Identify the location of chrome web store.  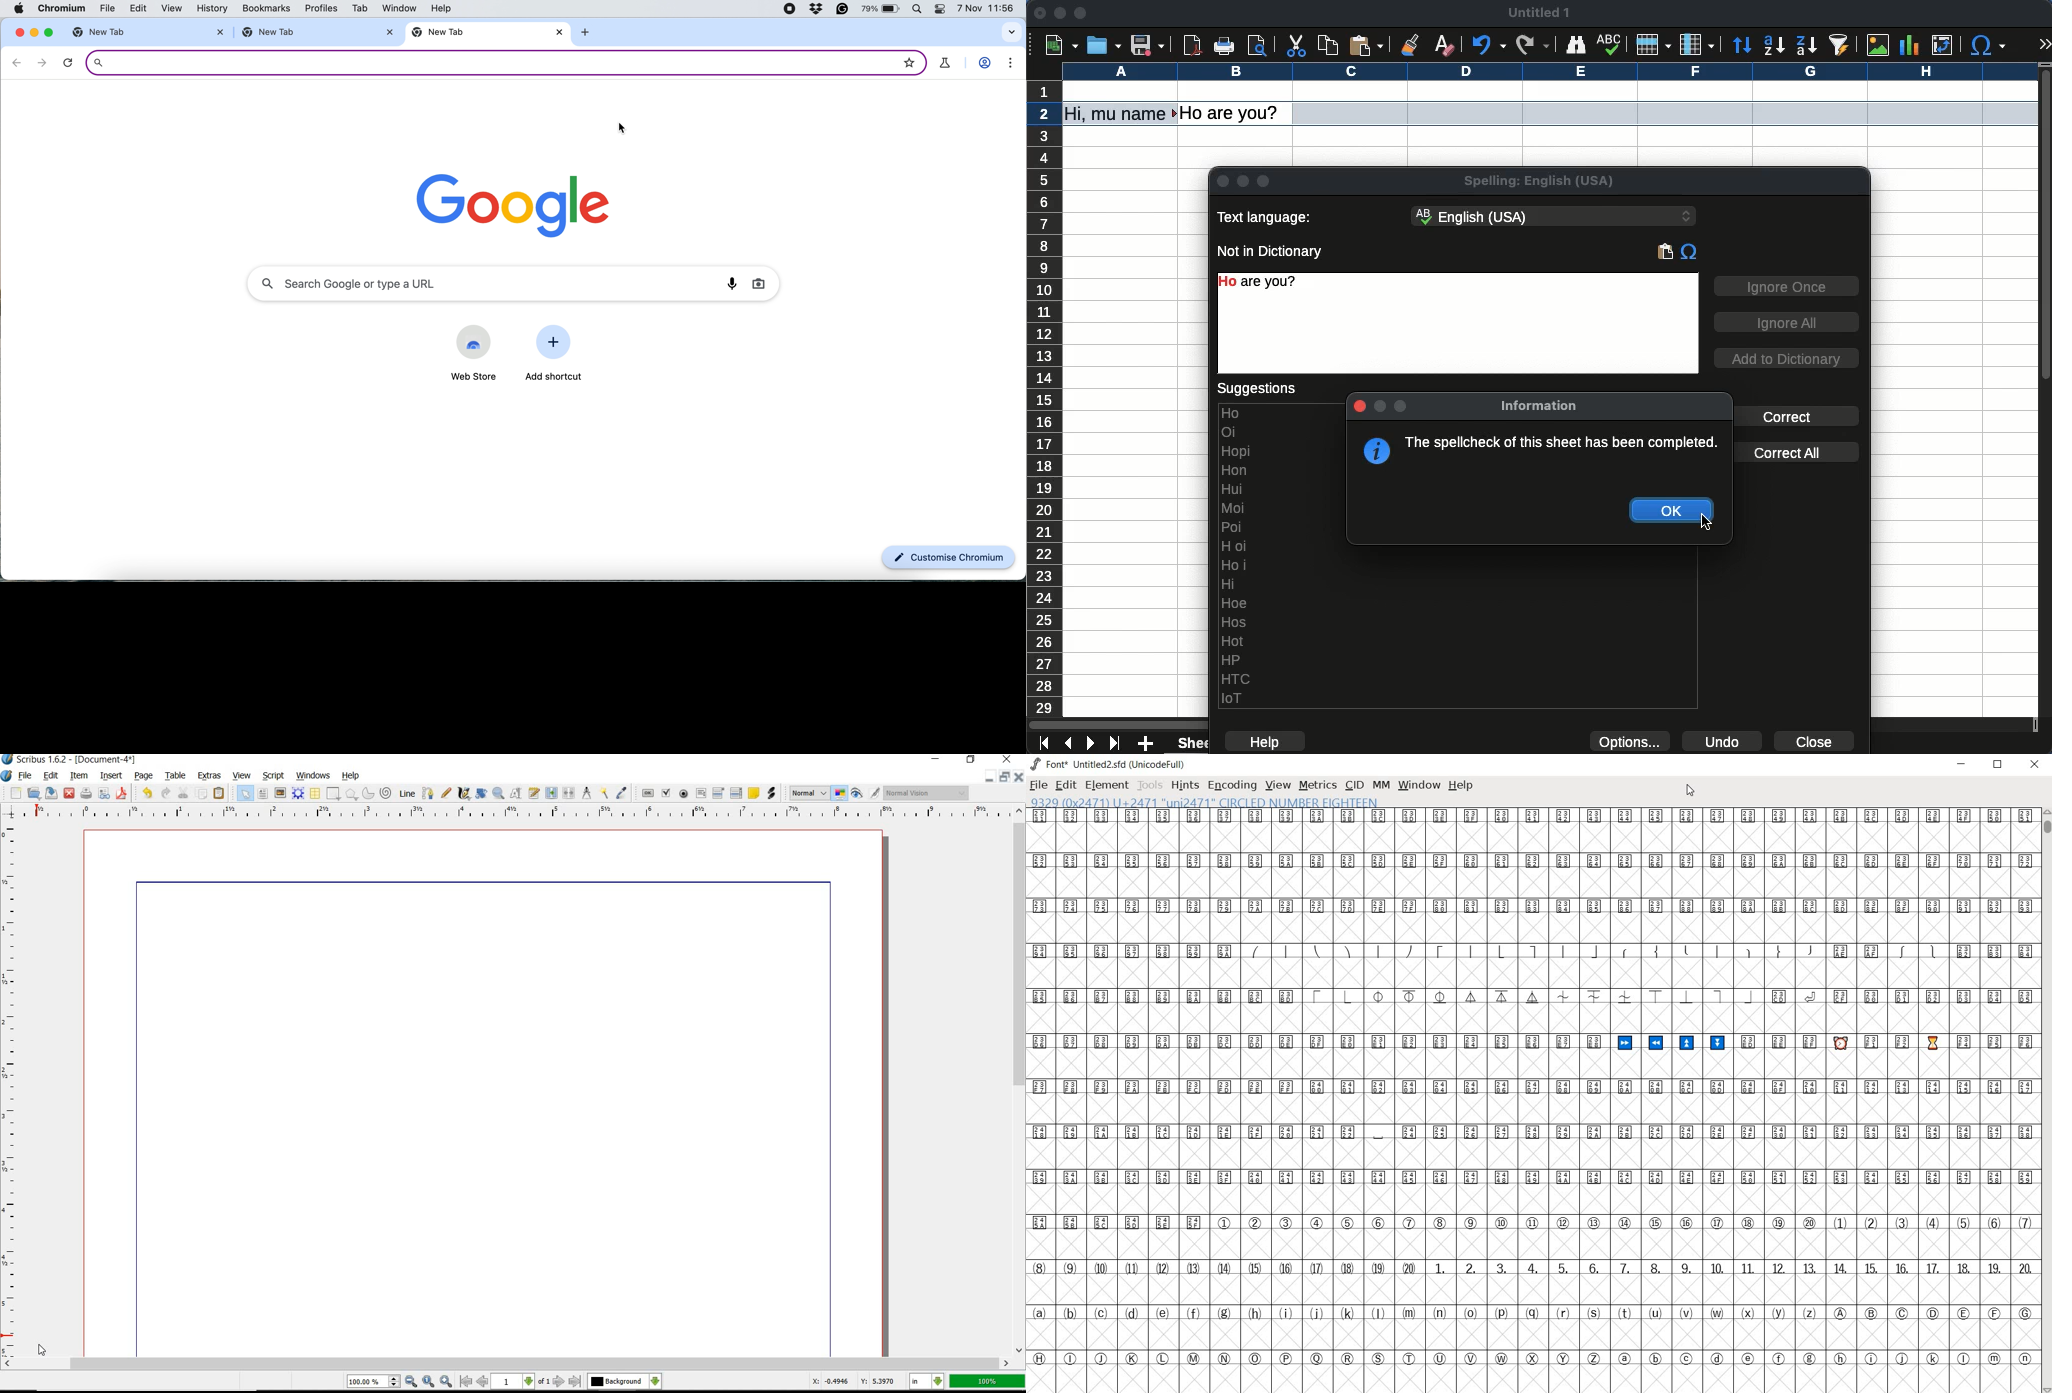
(474, 341).